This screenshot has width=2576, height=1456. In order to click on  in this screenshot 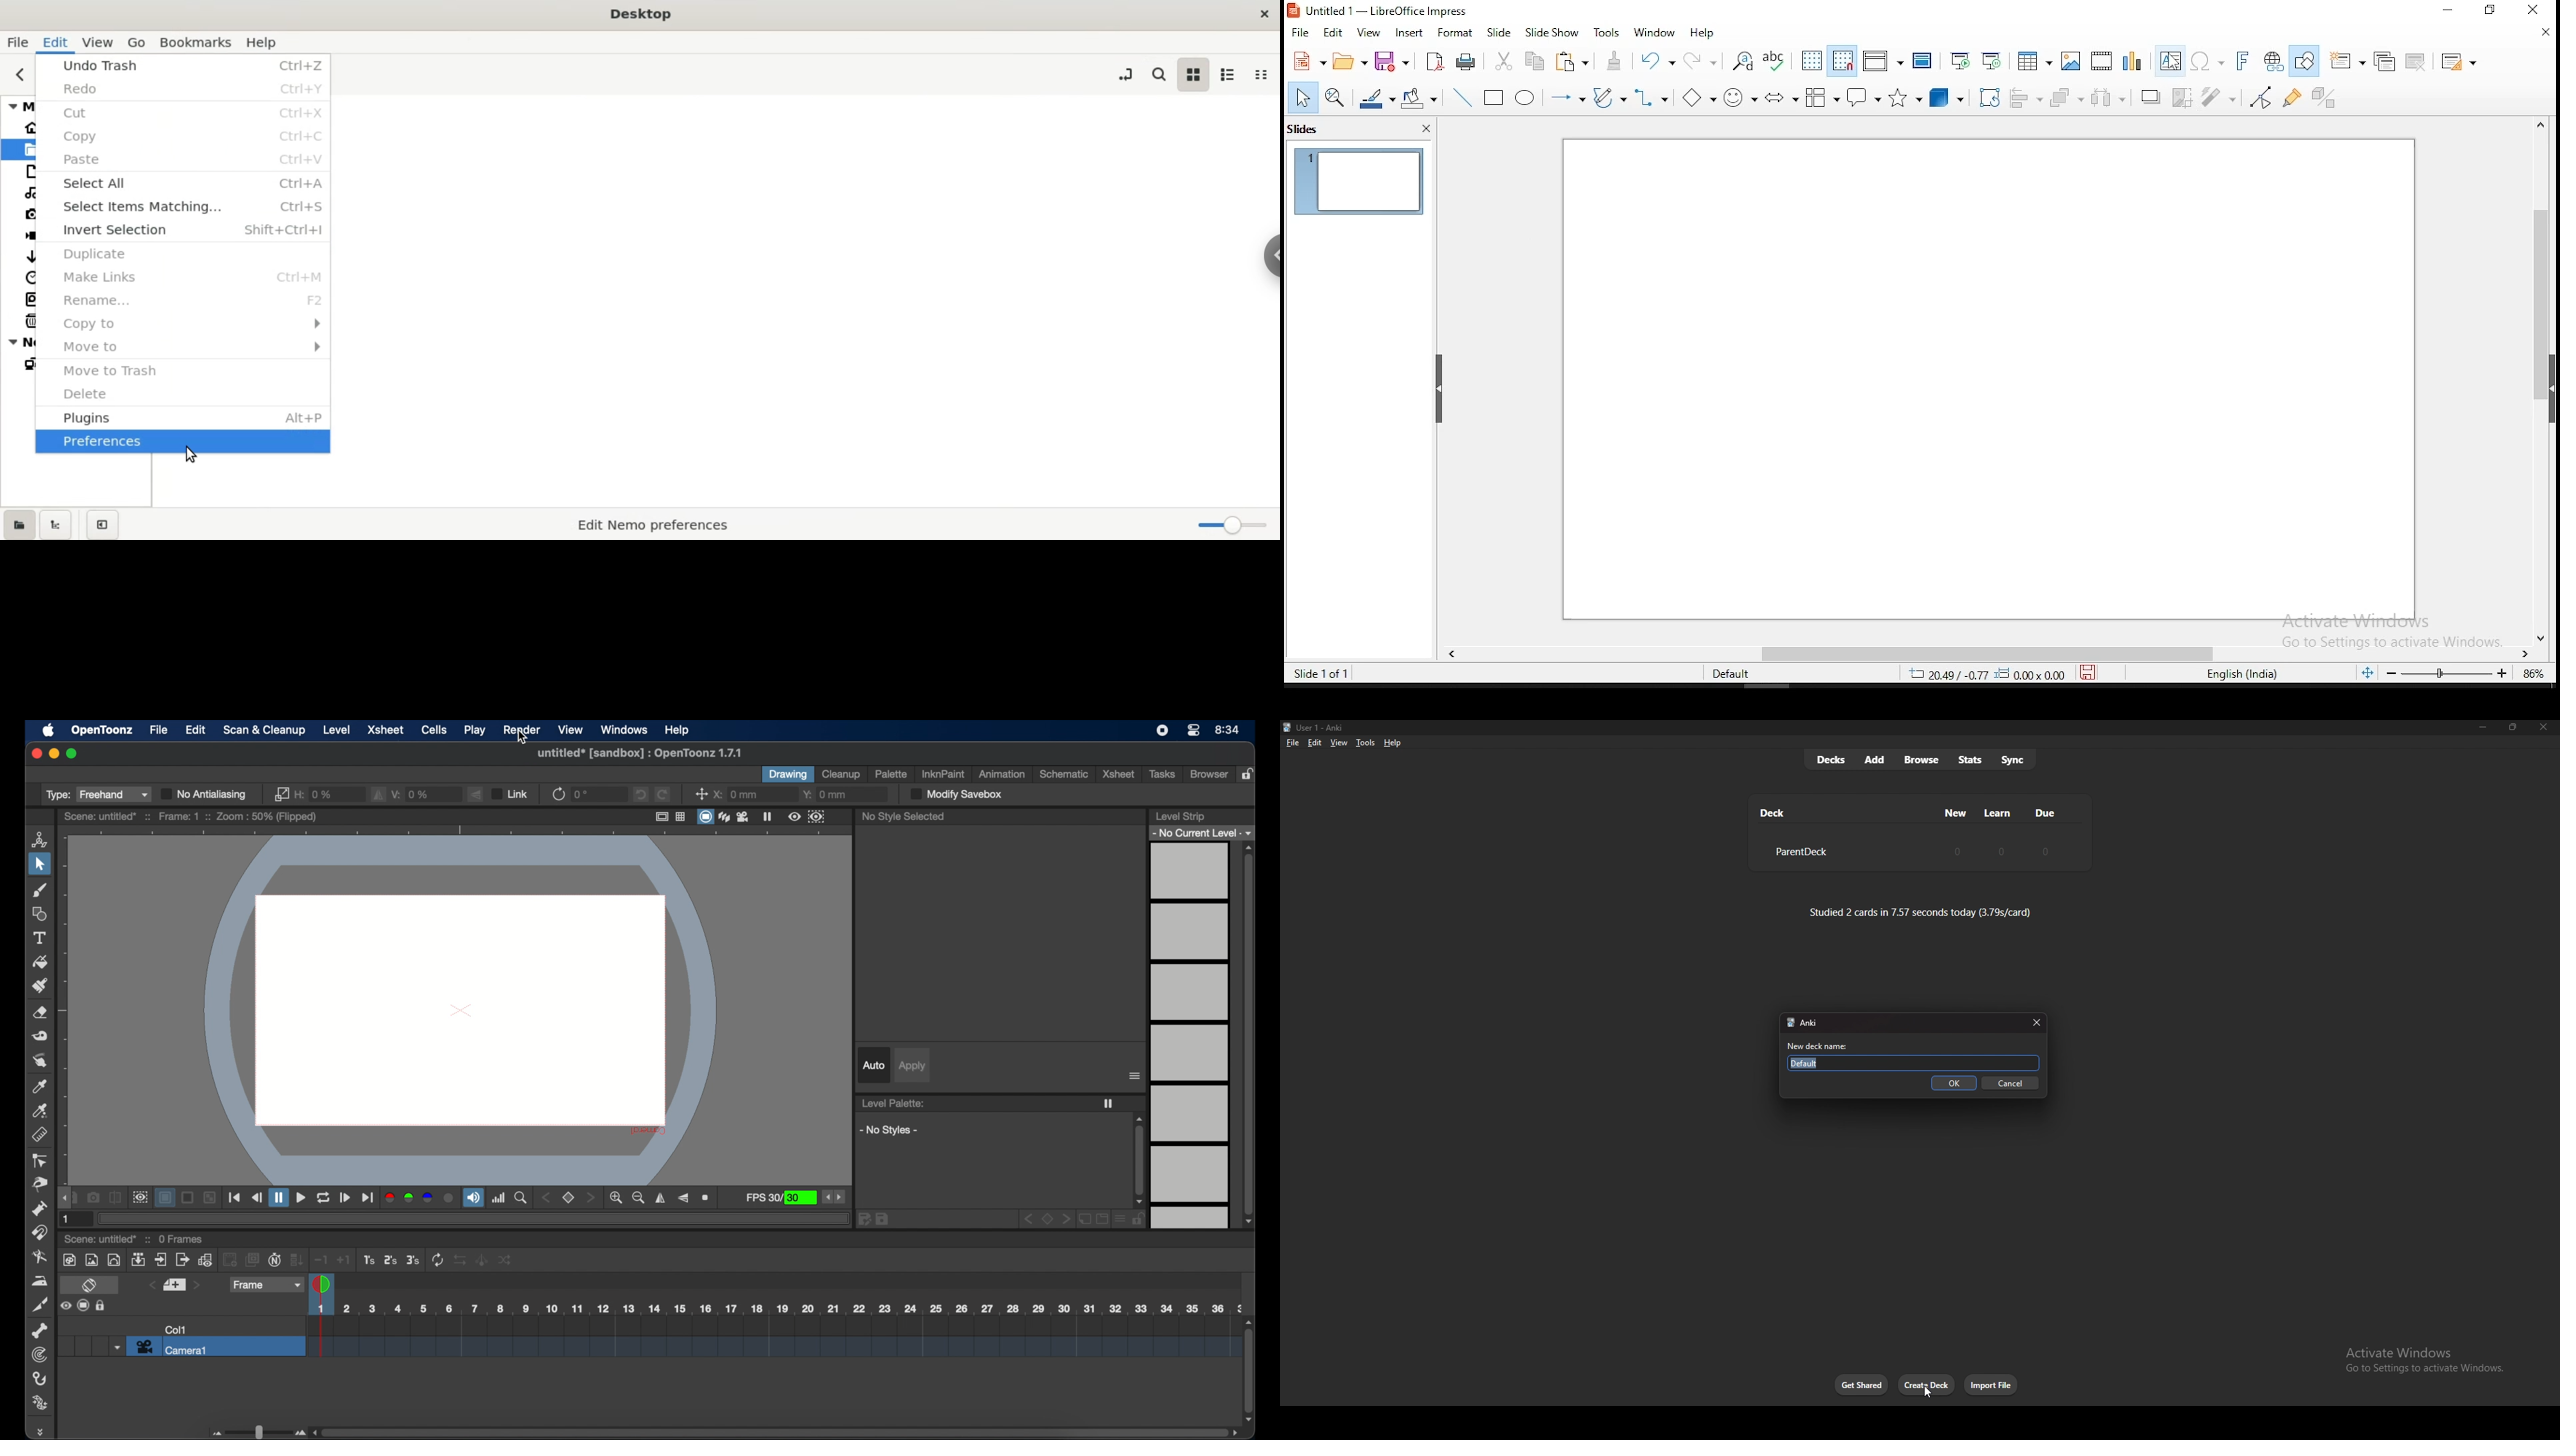, I will do `click(439, 1260)`.